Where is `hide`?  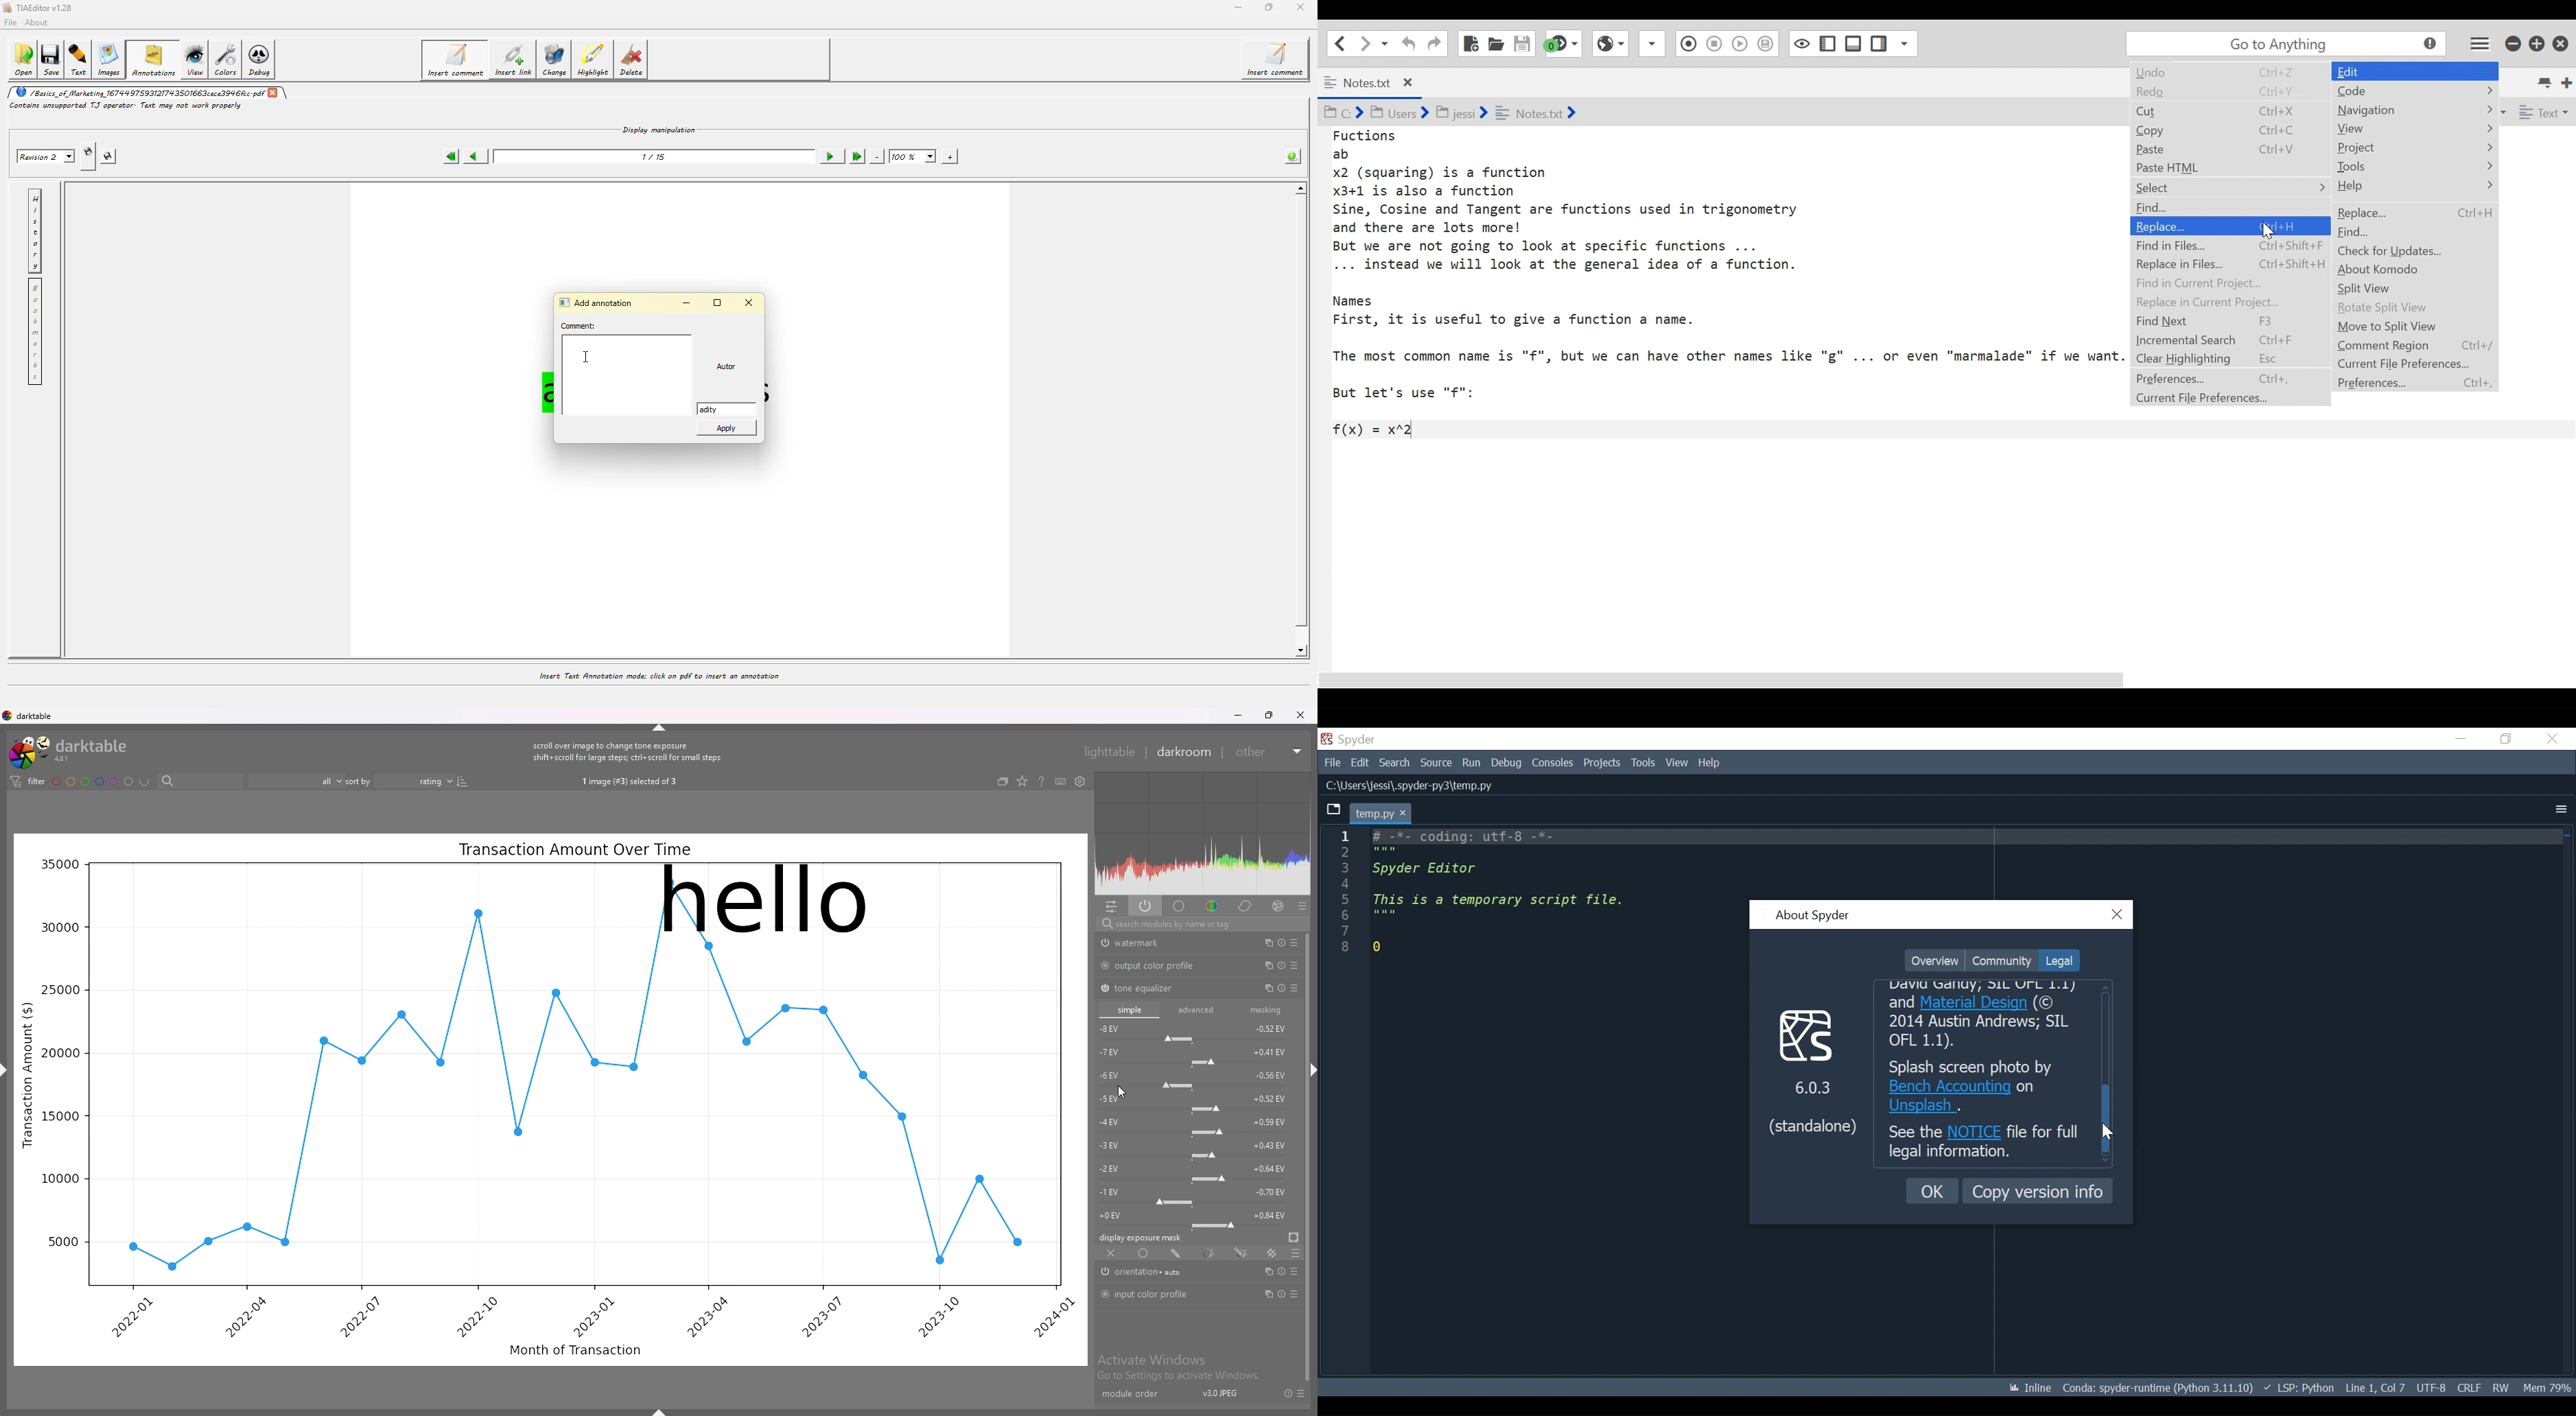 hide is located at coordinates (660, 726).